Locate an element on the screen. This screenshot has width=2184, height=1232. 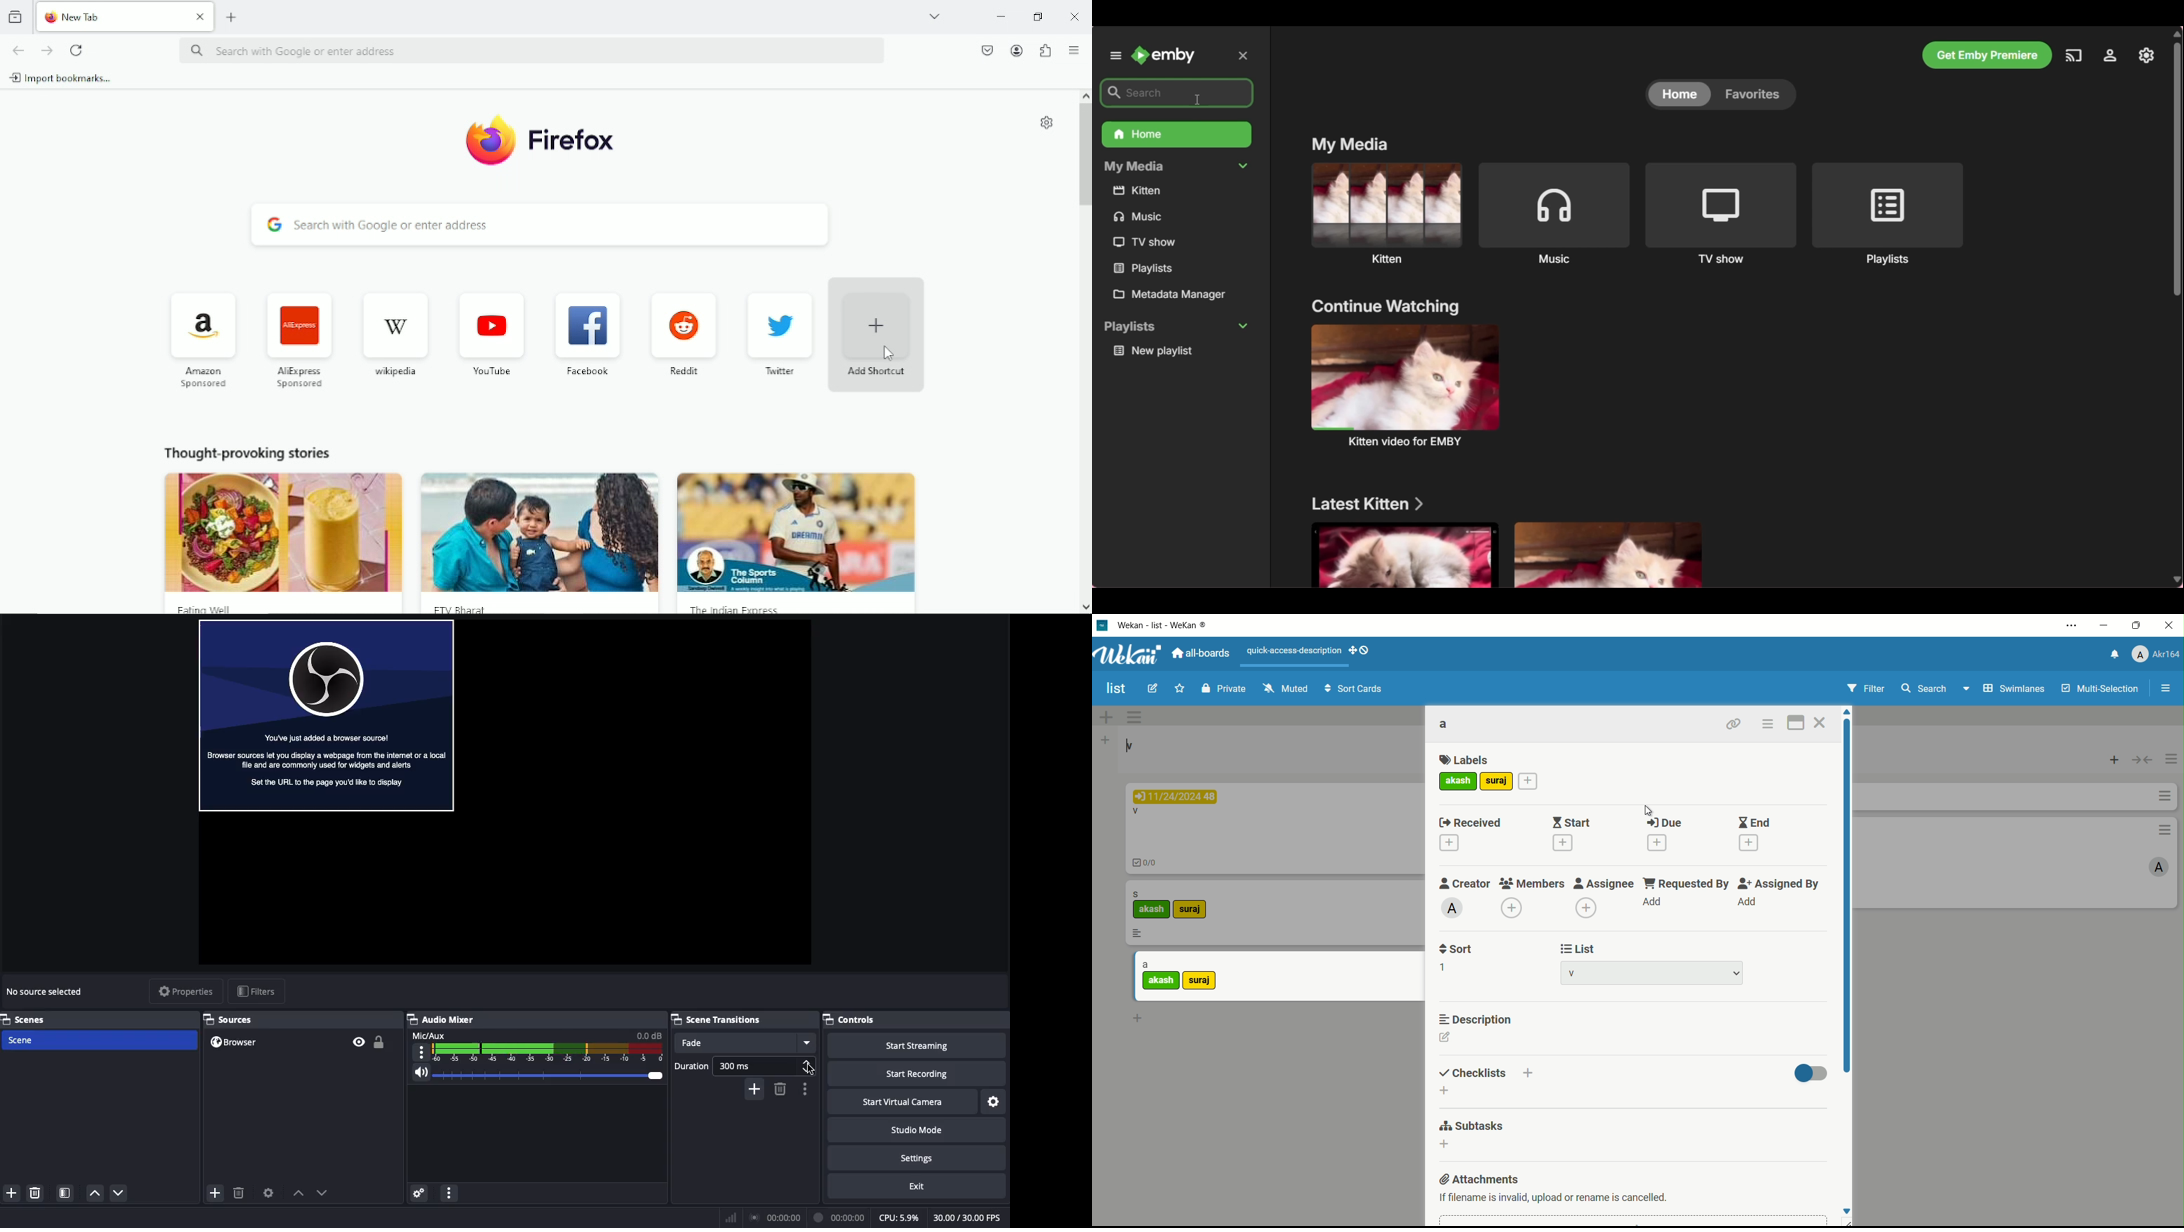
close card is located at coordinates (1821, 724).